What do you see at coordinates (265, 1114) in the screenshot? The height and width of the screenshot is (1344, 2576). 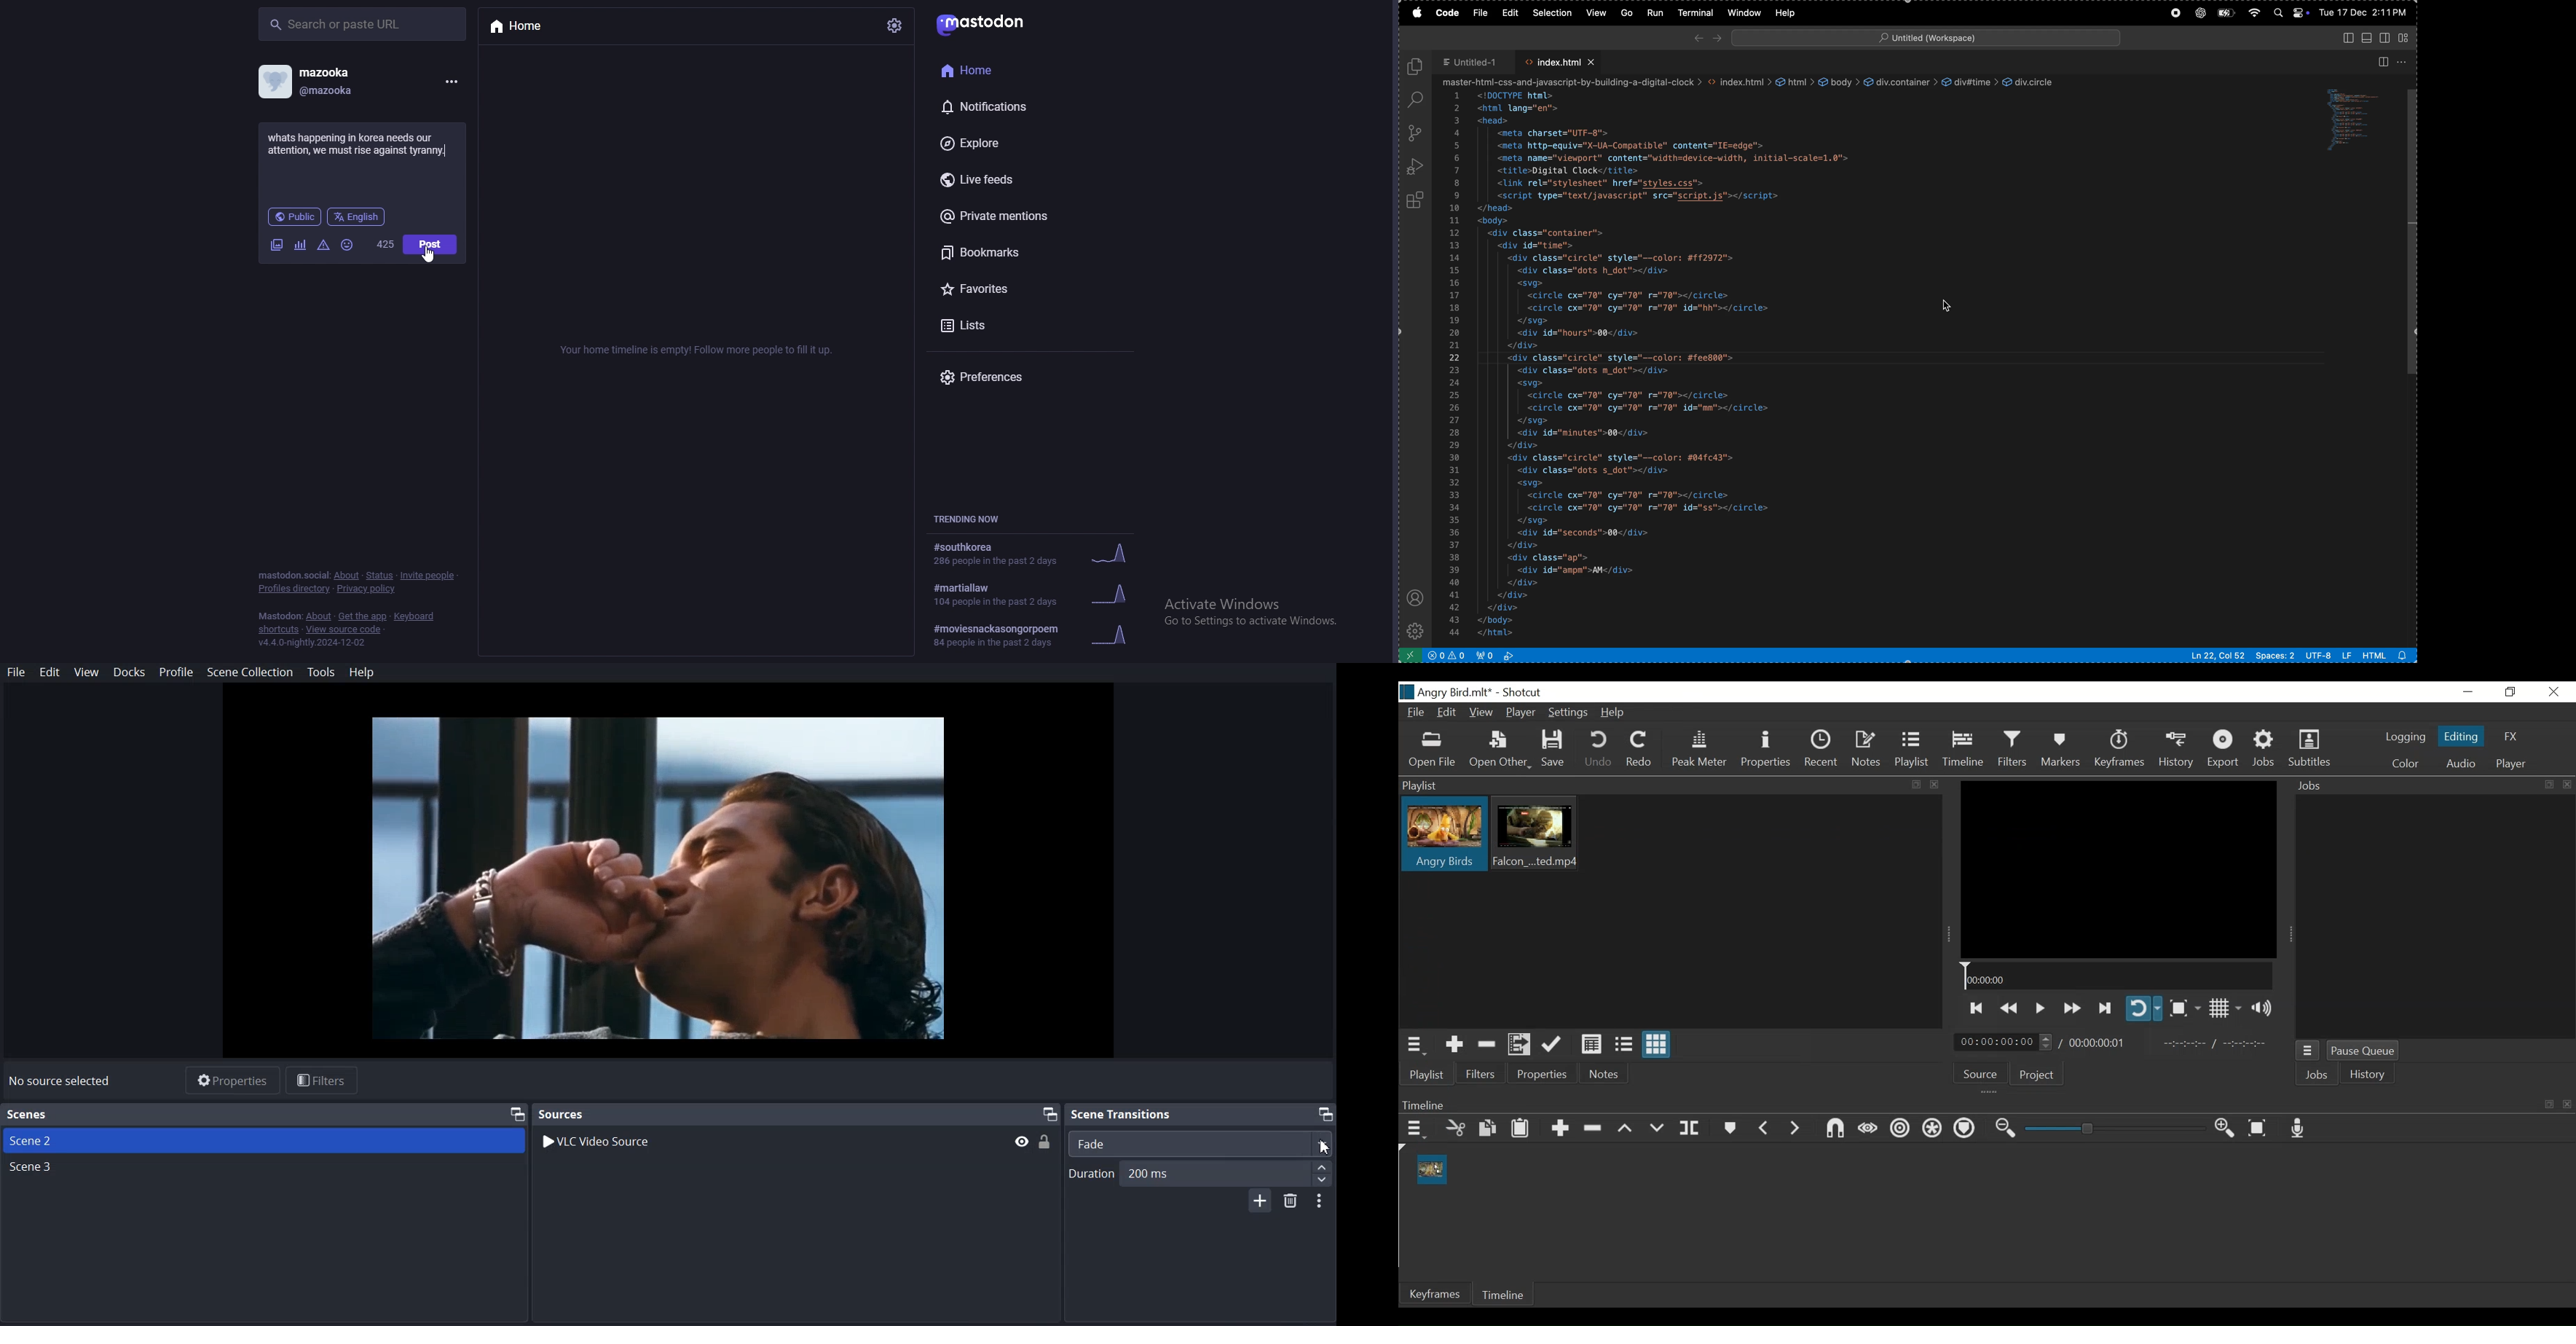 I see `Text 1` at bounding box center [265, 1114].